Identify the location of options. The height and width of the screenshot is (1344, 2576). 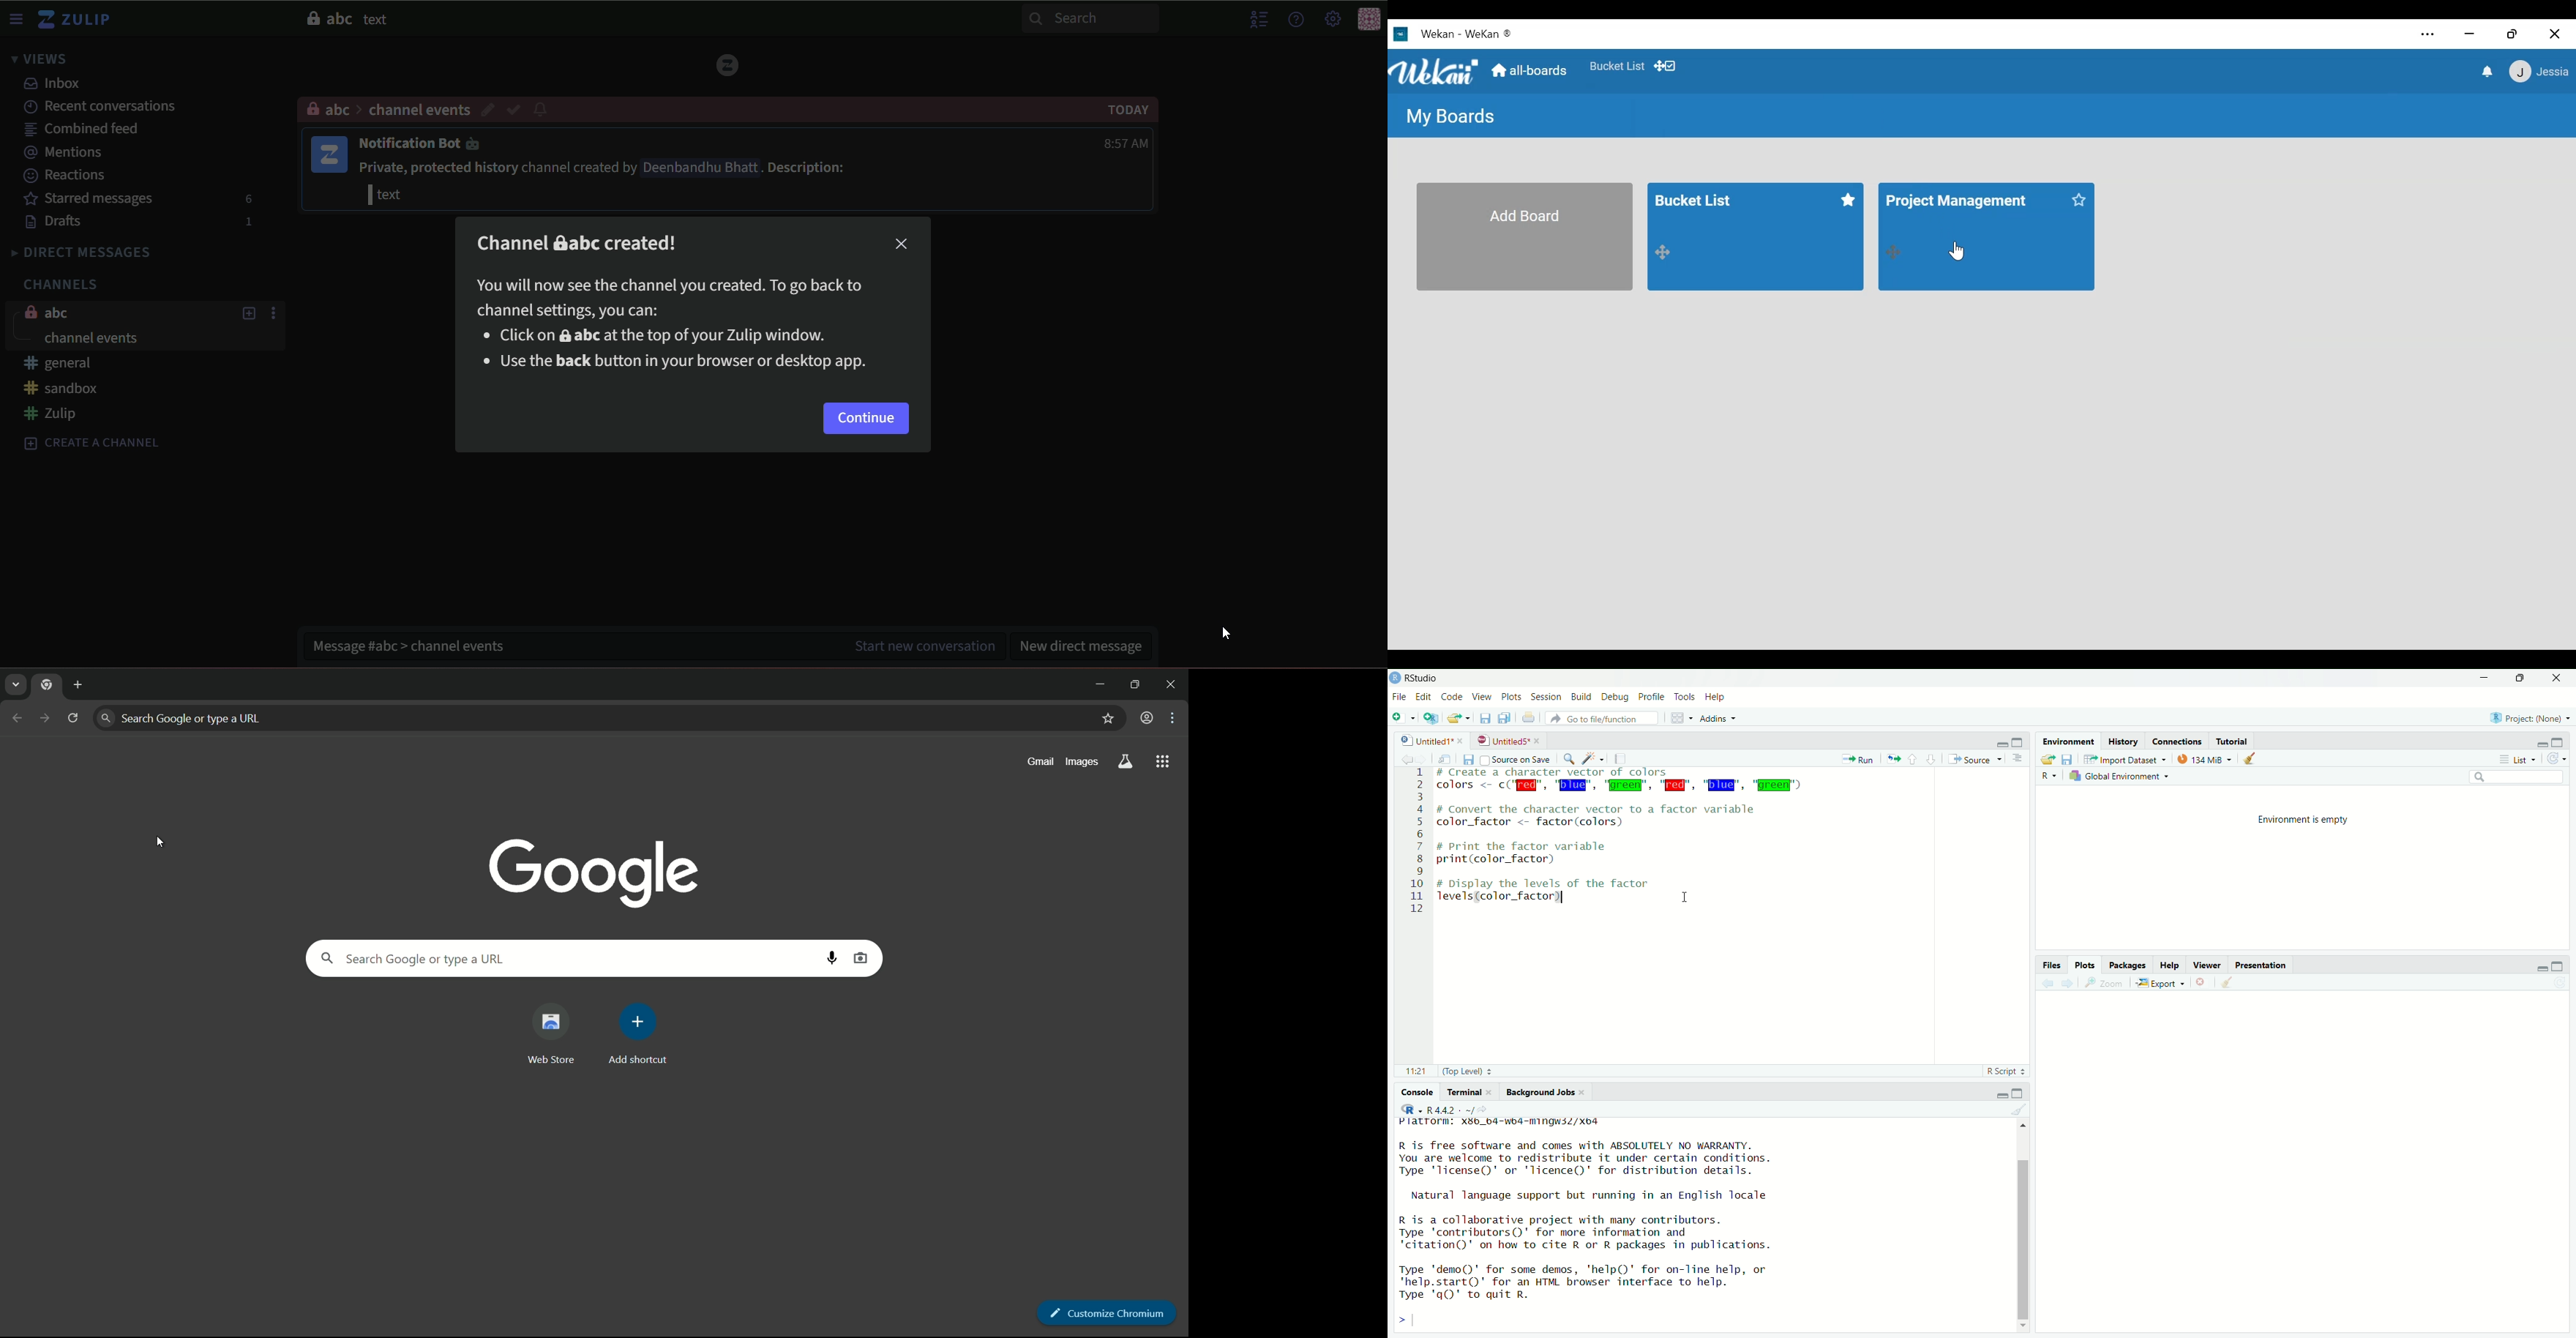
(280, 314).